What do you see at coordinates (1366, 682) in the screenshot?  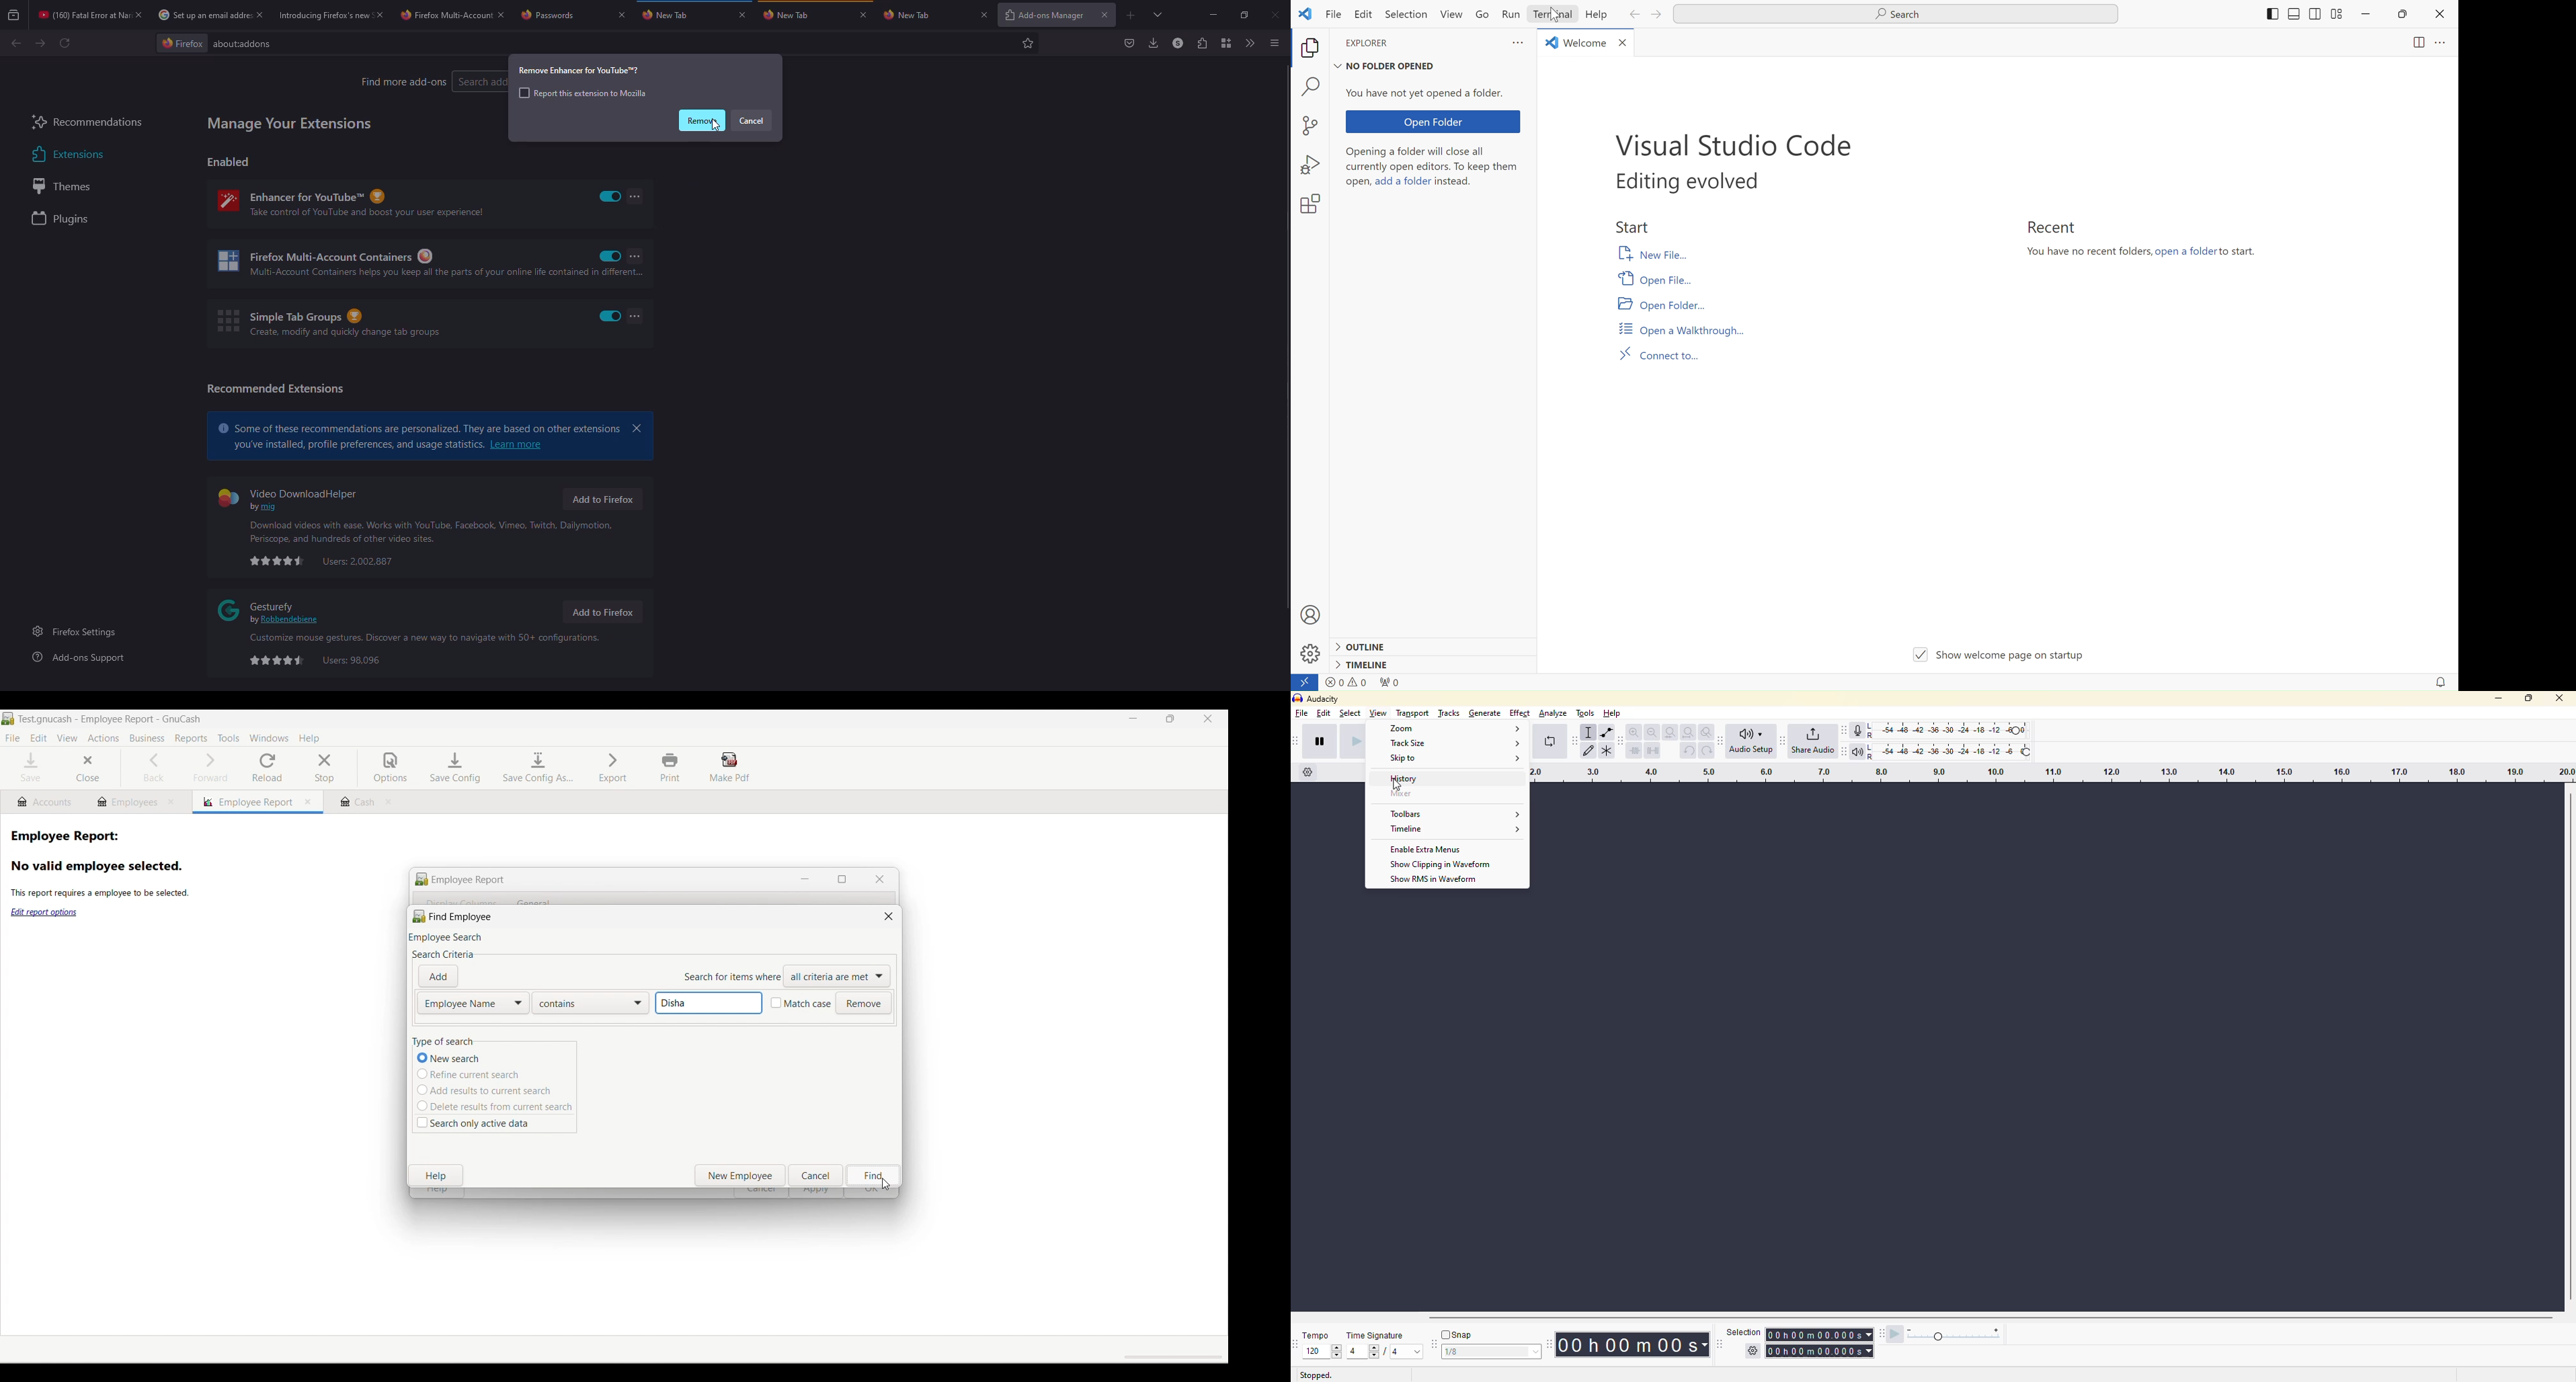 I see `warnings` at bounding box center [1366, 682].